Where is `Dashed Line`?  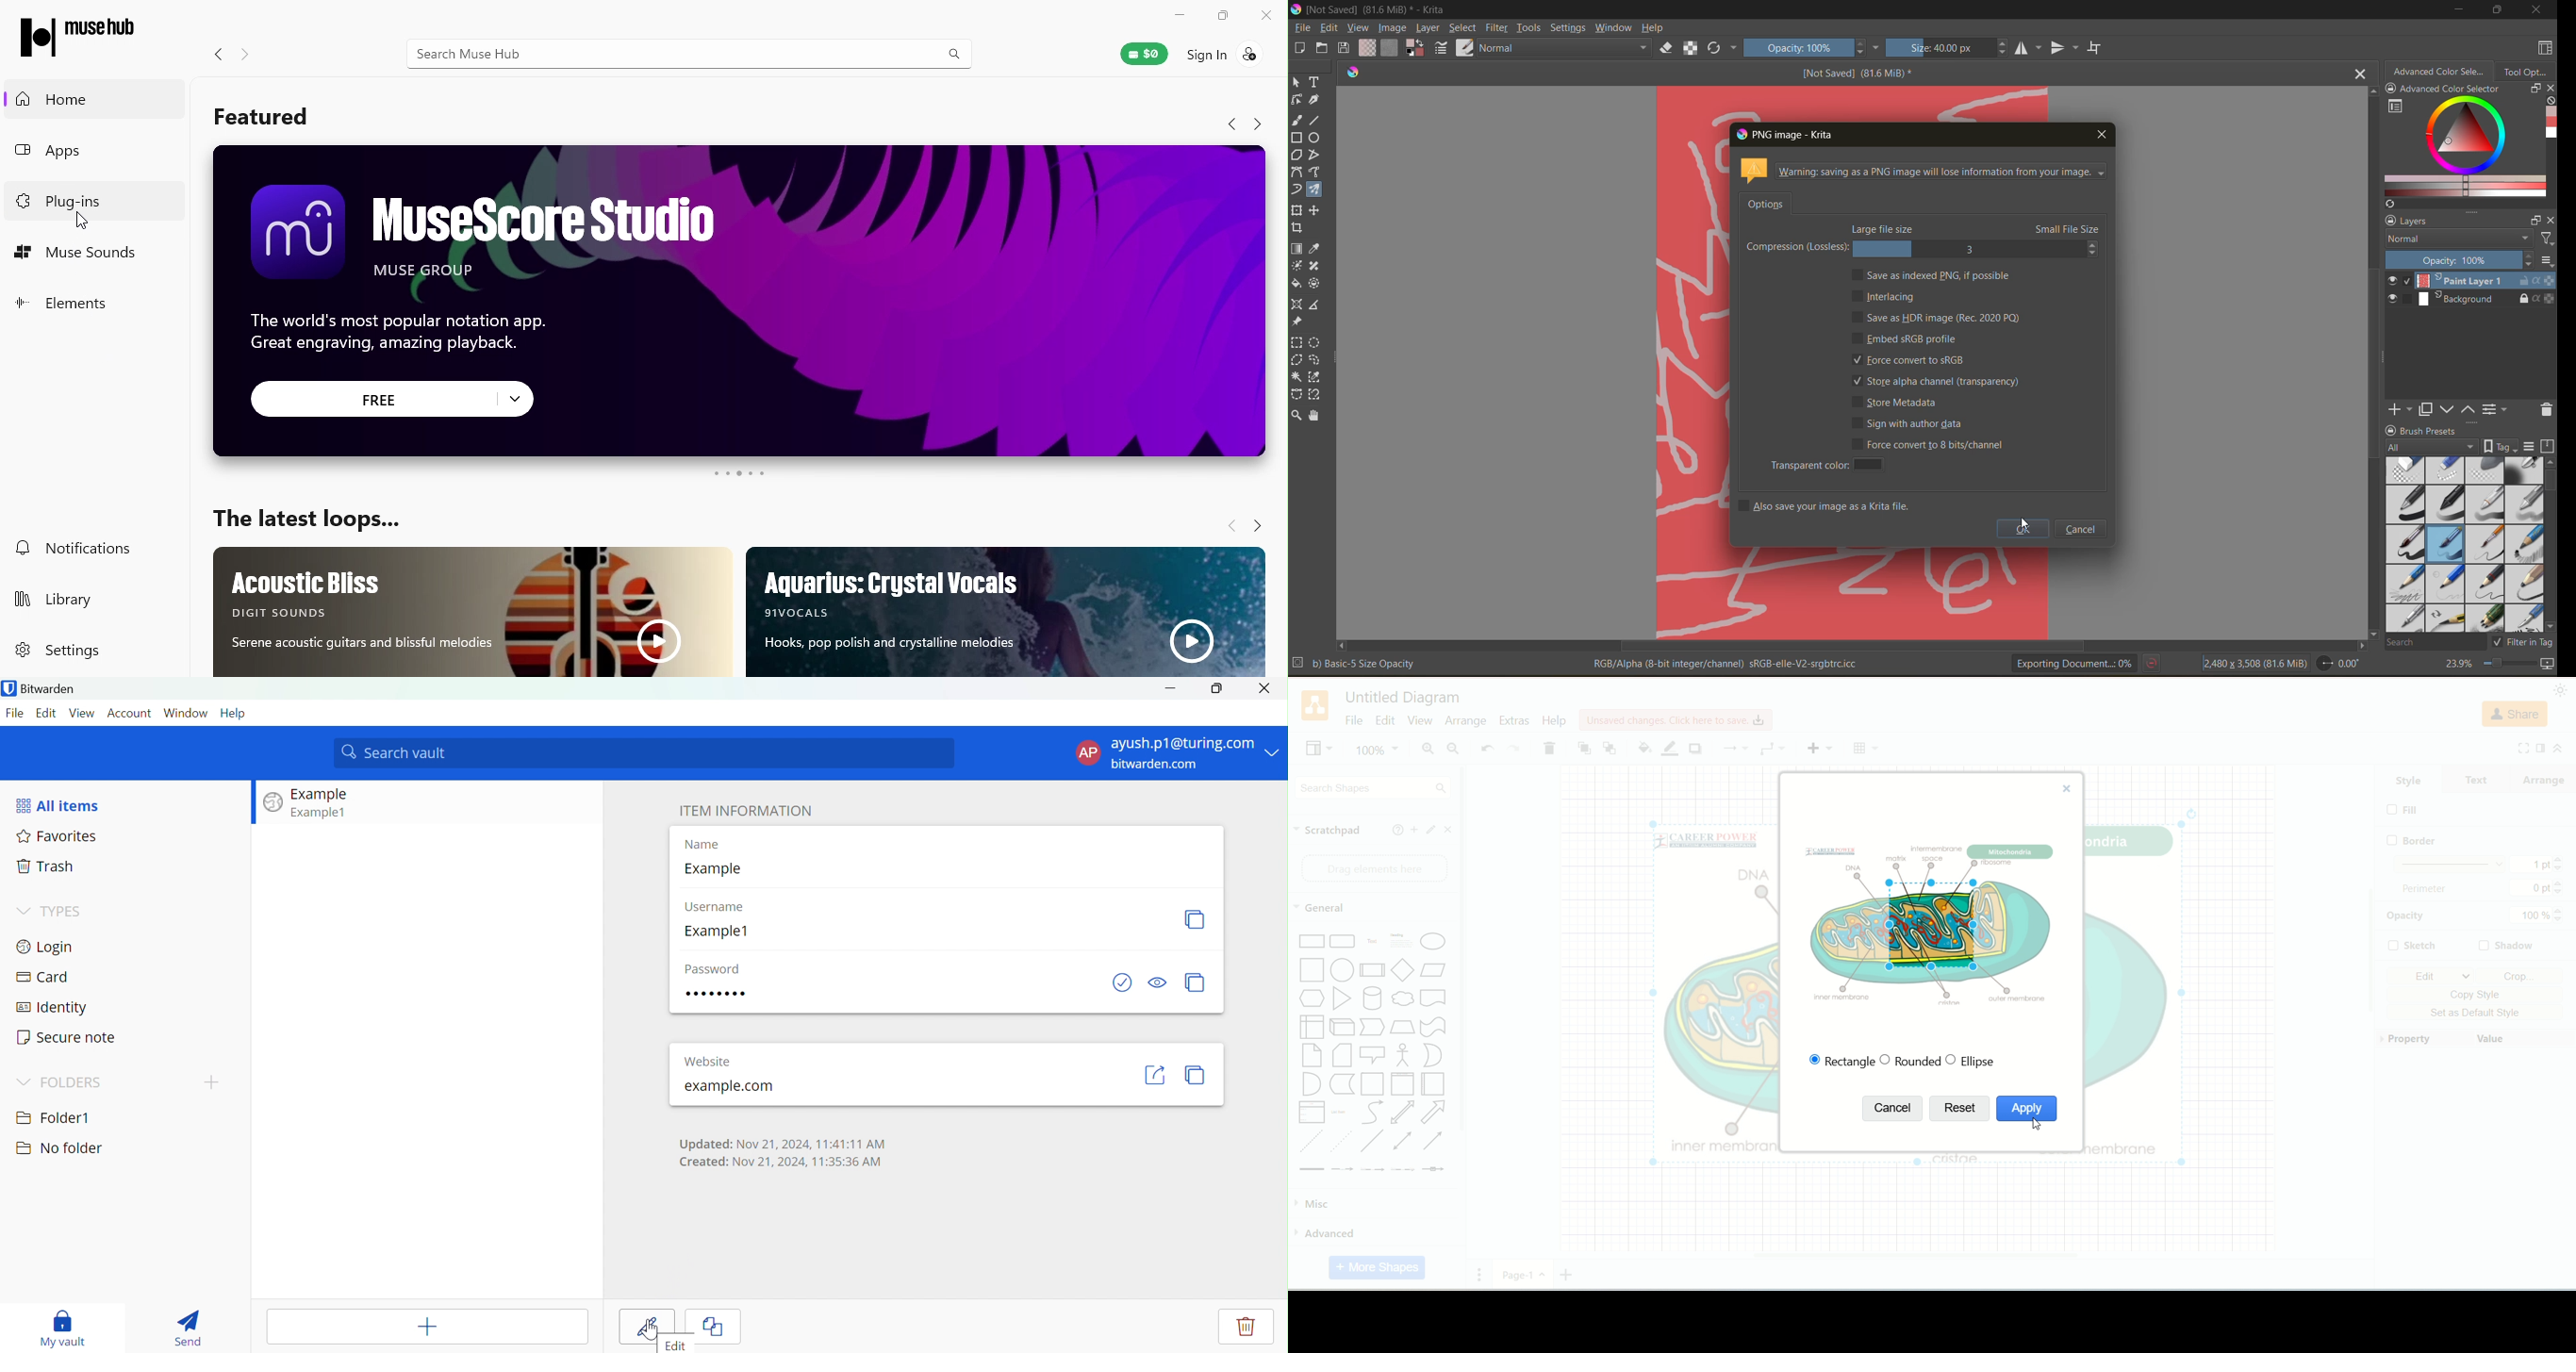 Dashed Line is located at coordinates (1311, 1143).